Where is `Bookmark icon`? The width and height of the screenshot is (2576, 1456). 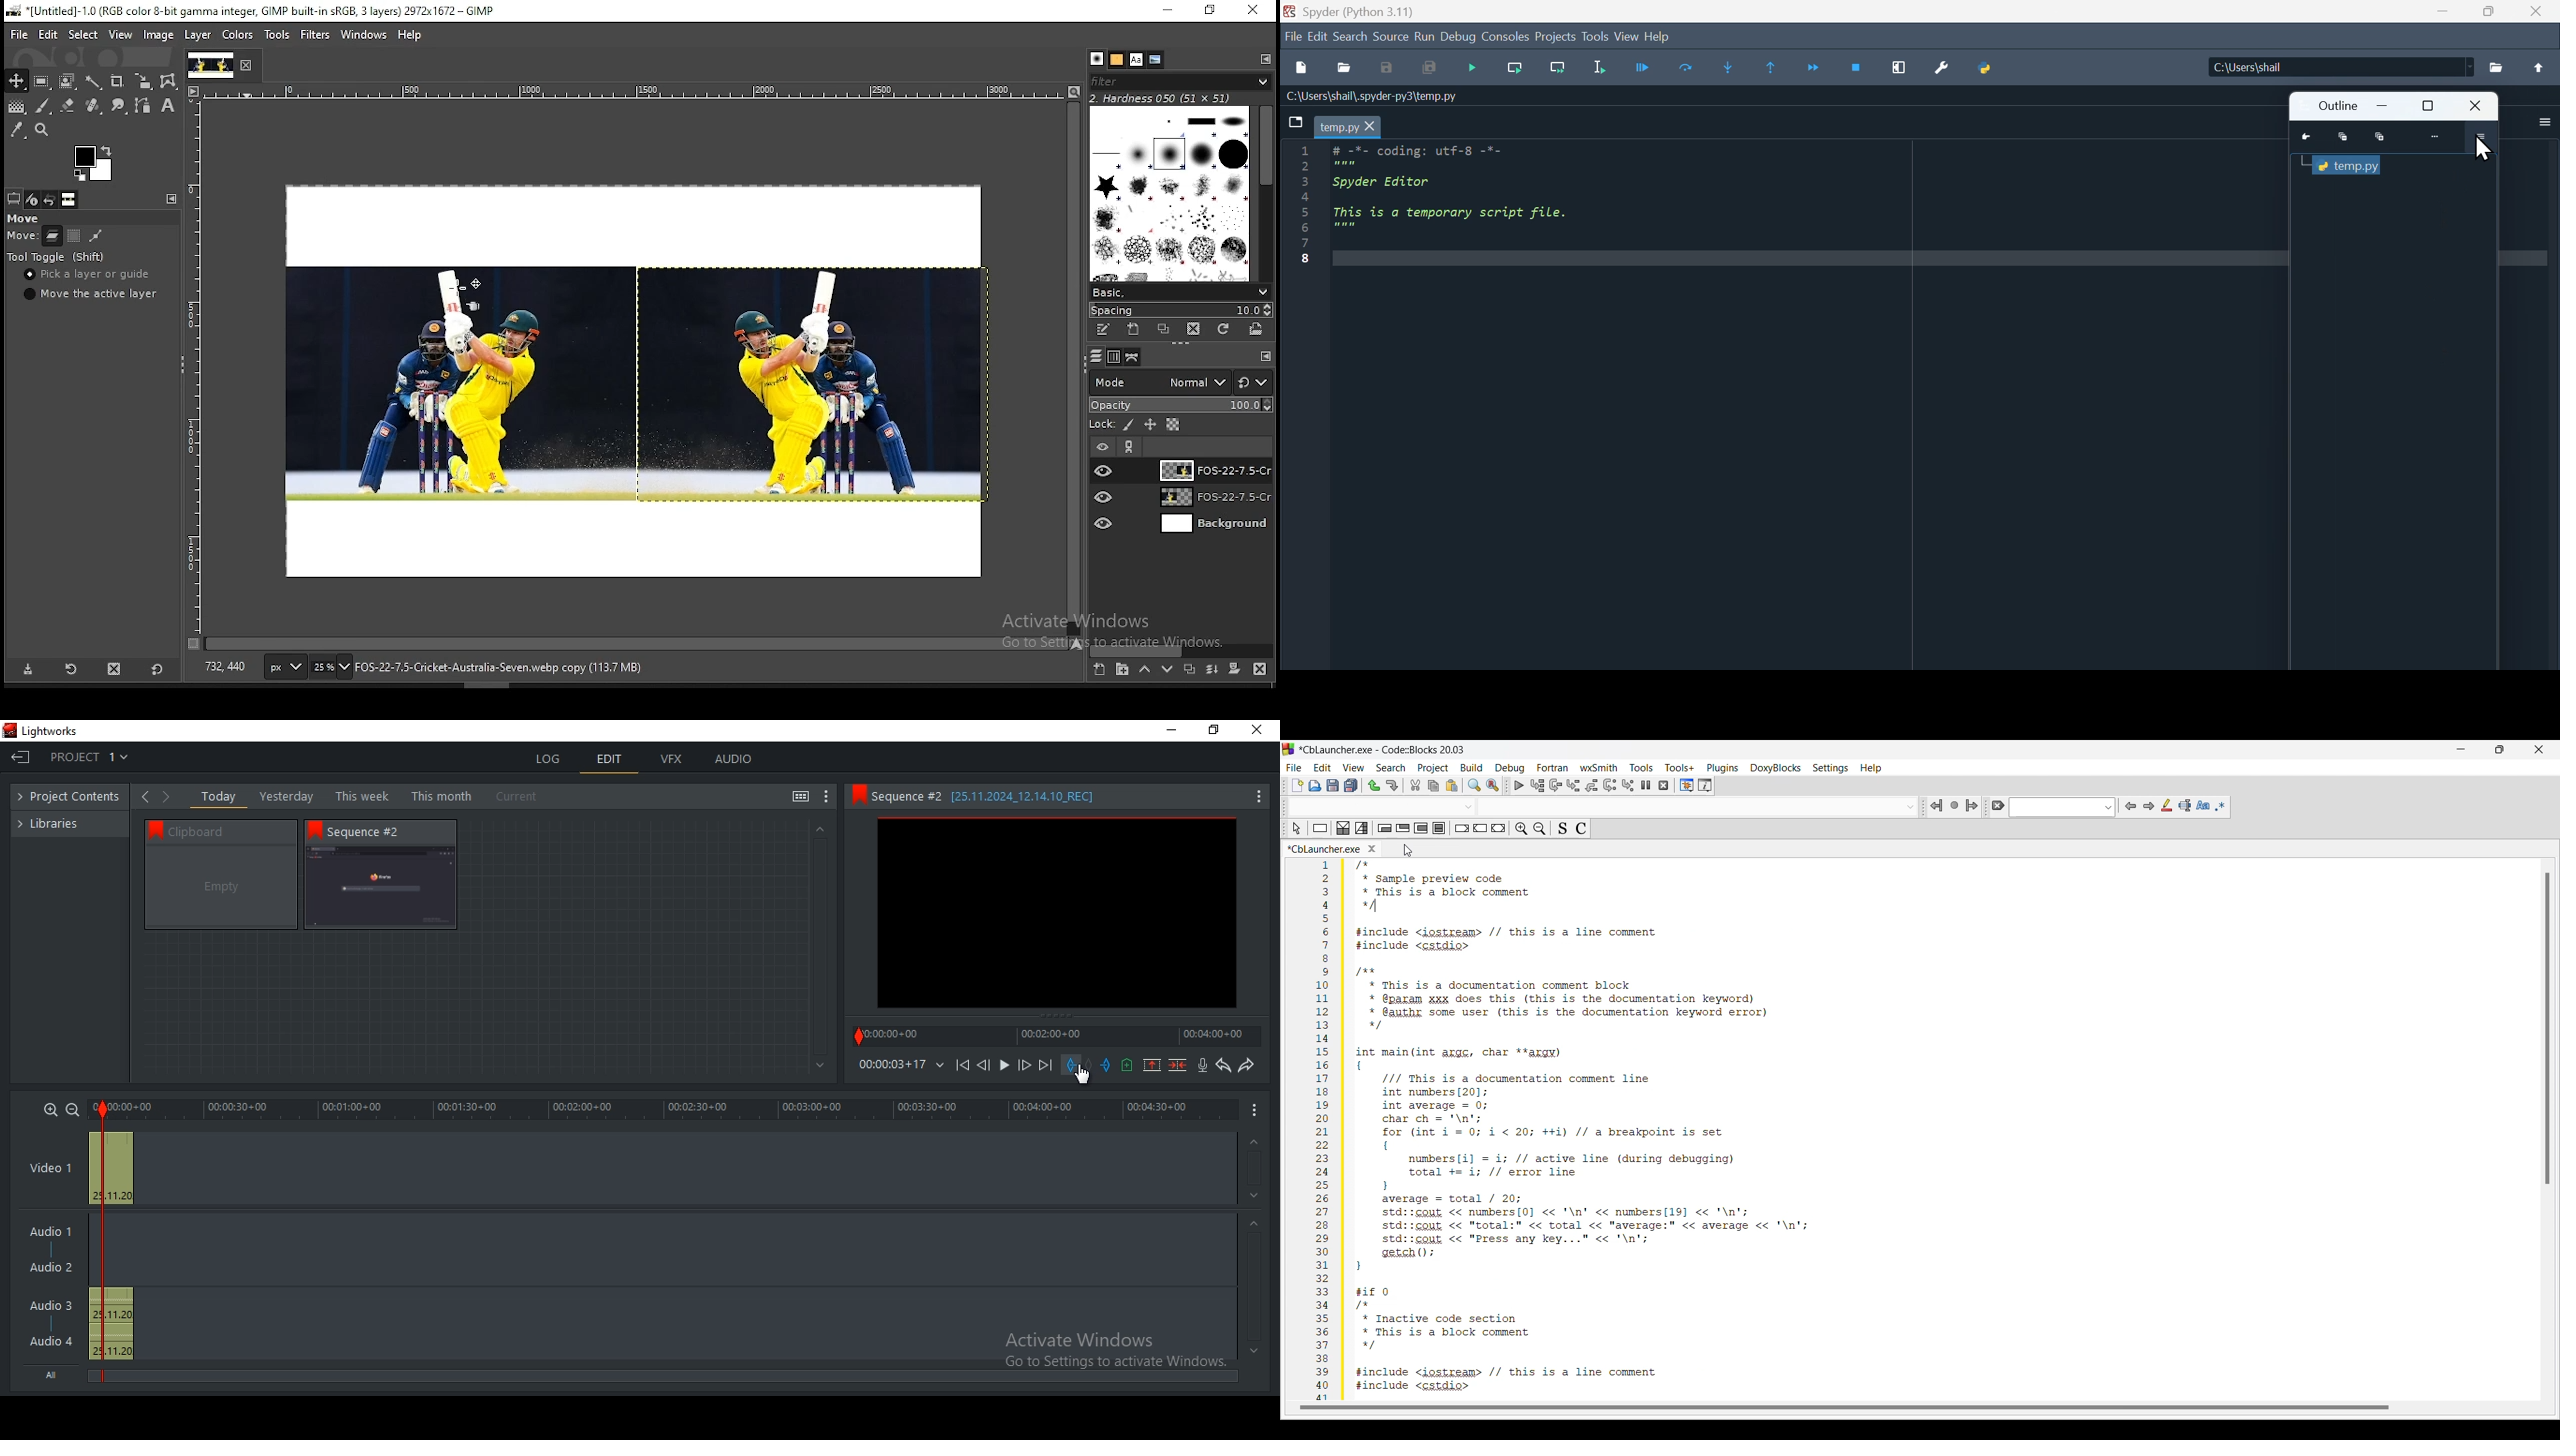
Bookmark icon is located at coordinates (315, 830).